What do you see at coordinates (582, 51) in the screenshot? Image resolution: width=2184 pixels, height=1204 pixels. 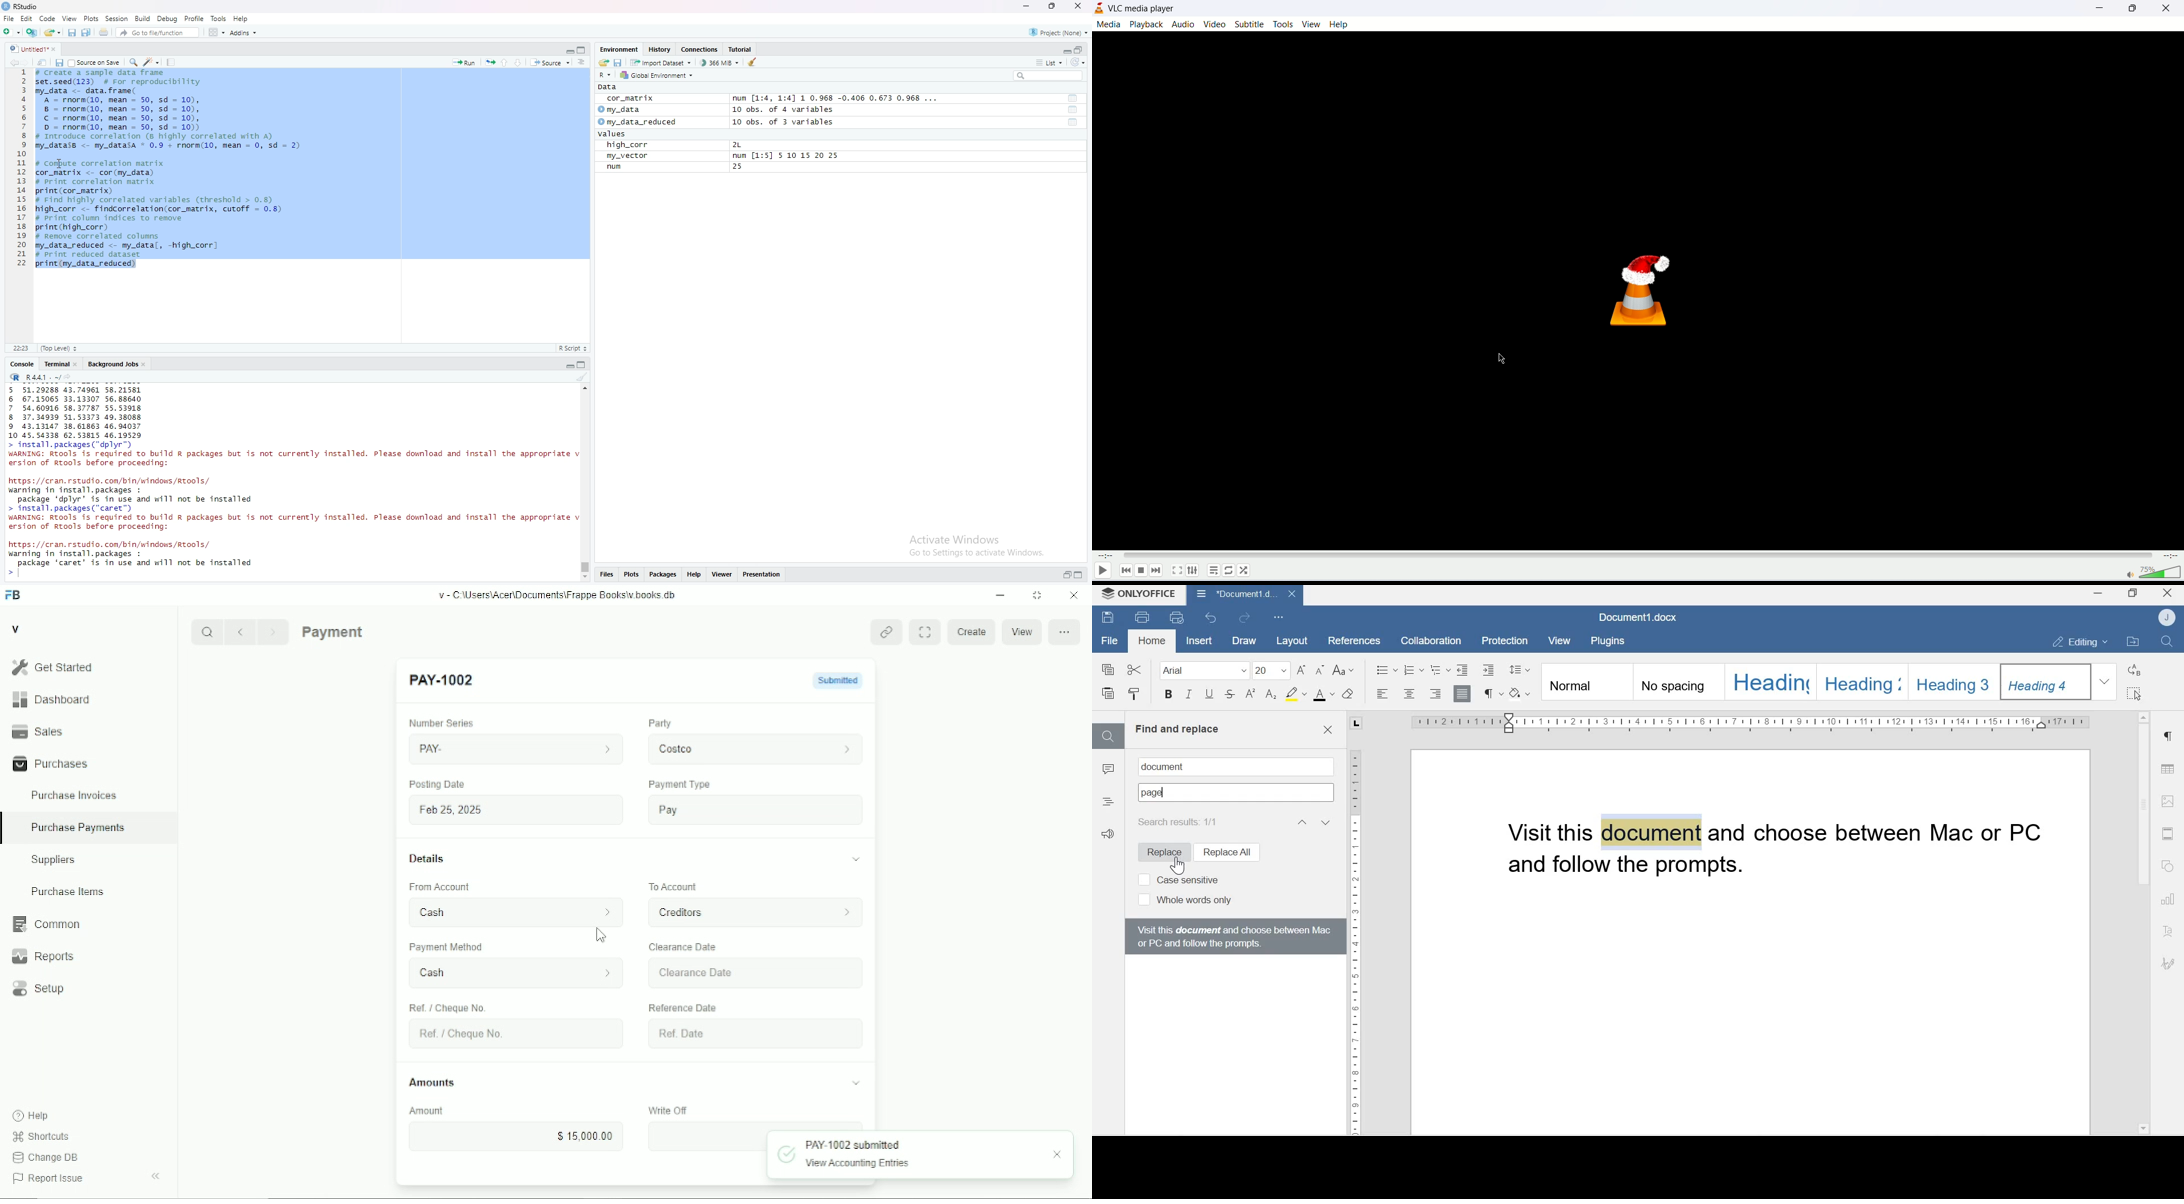 I see `copy` at bounding box center [582, 51].